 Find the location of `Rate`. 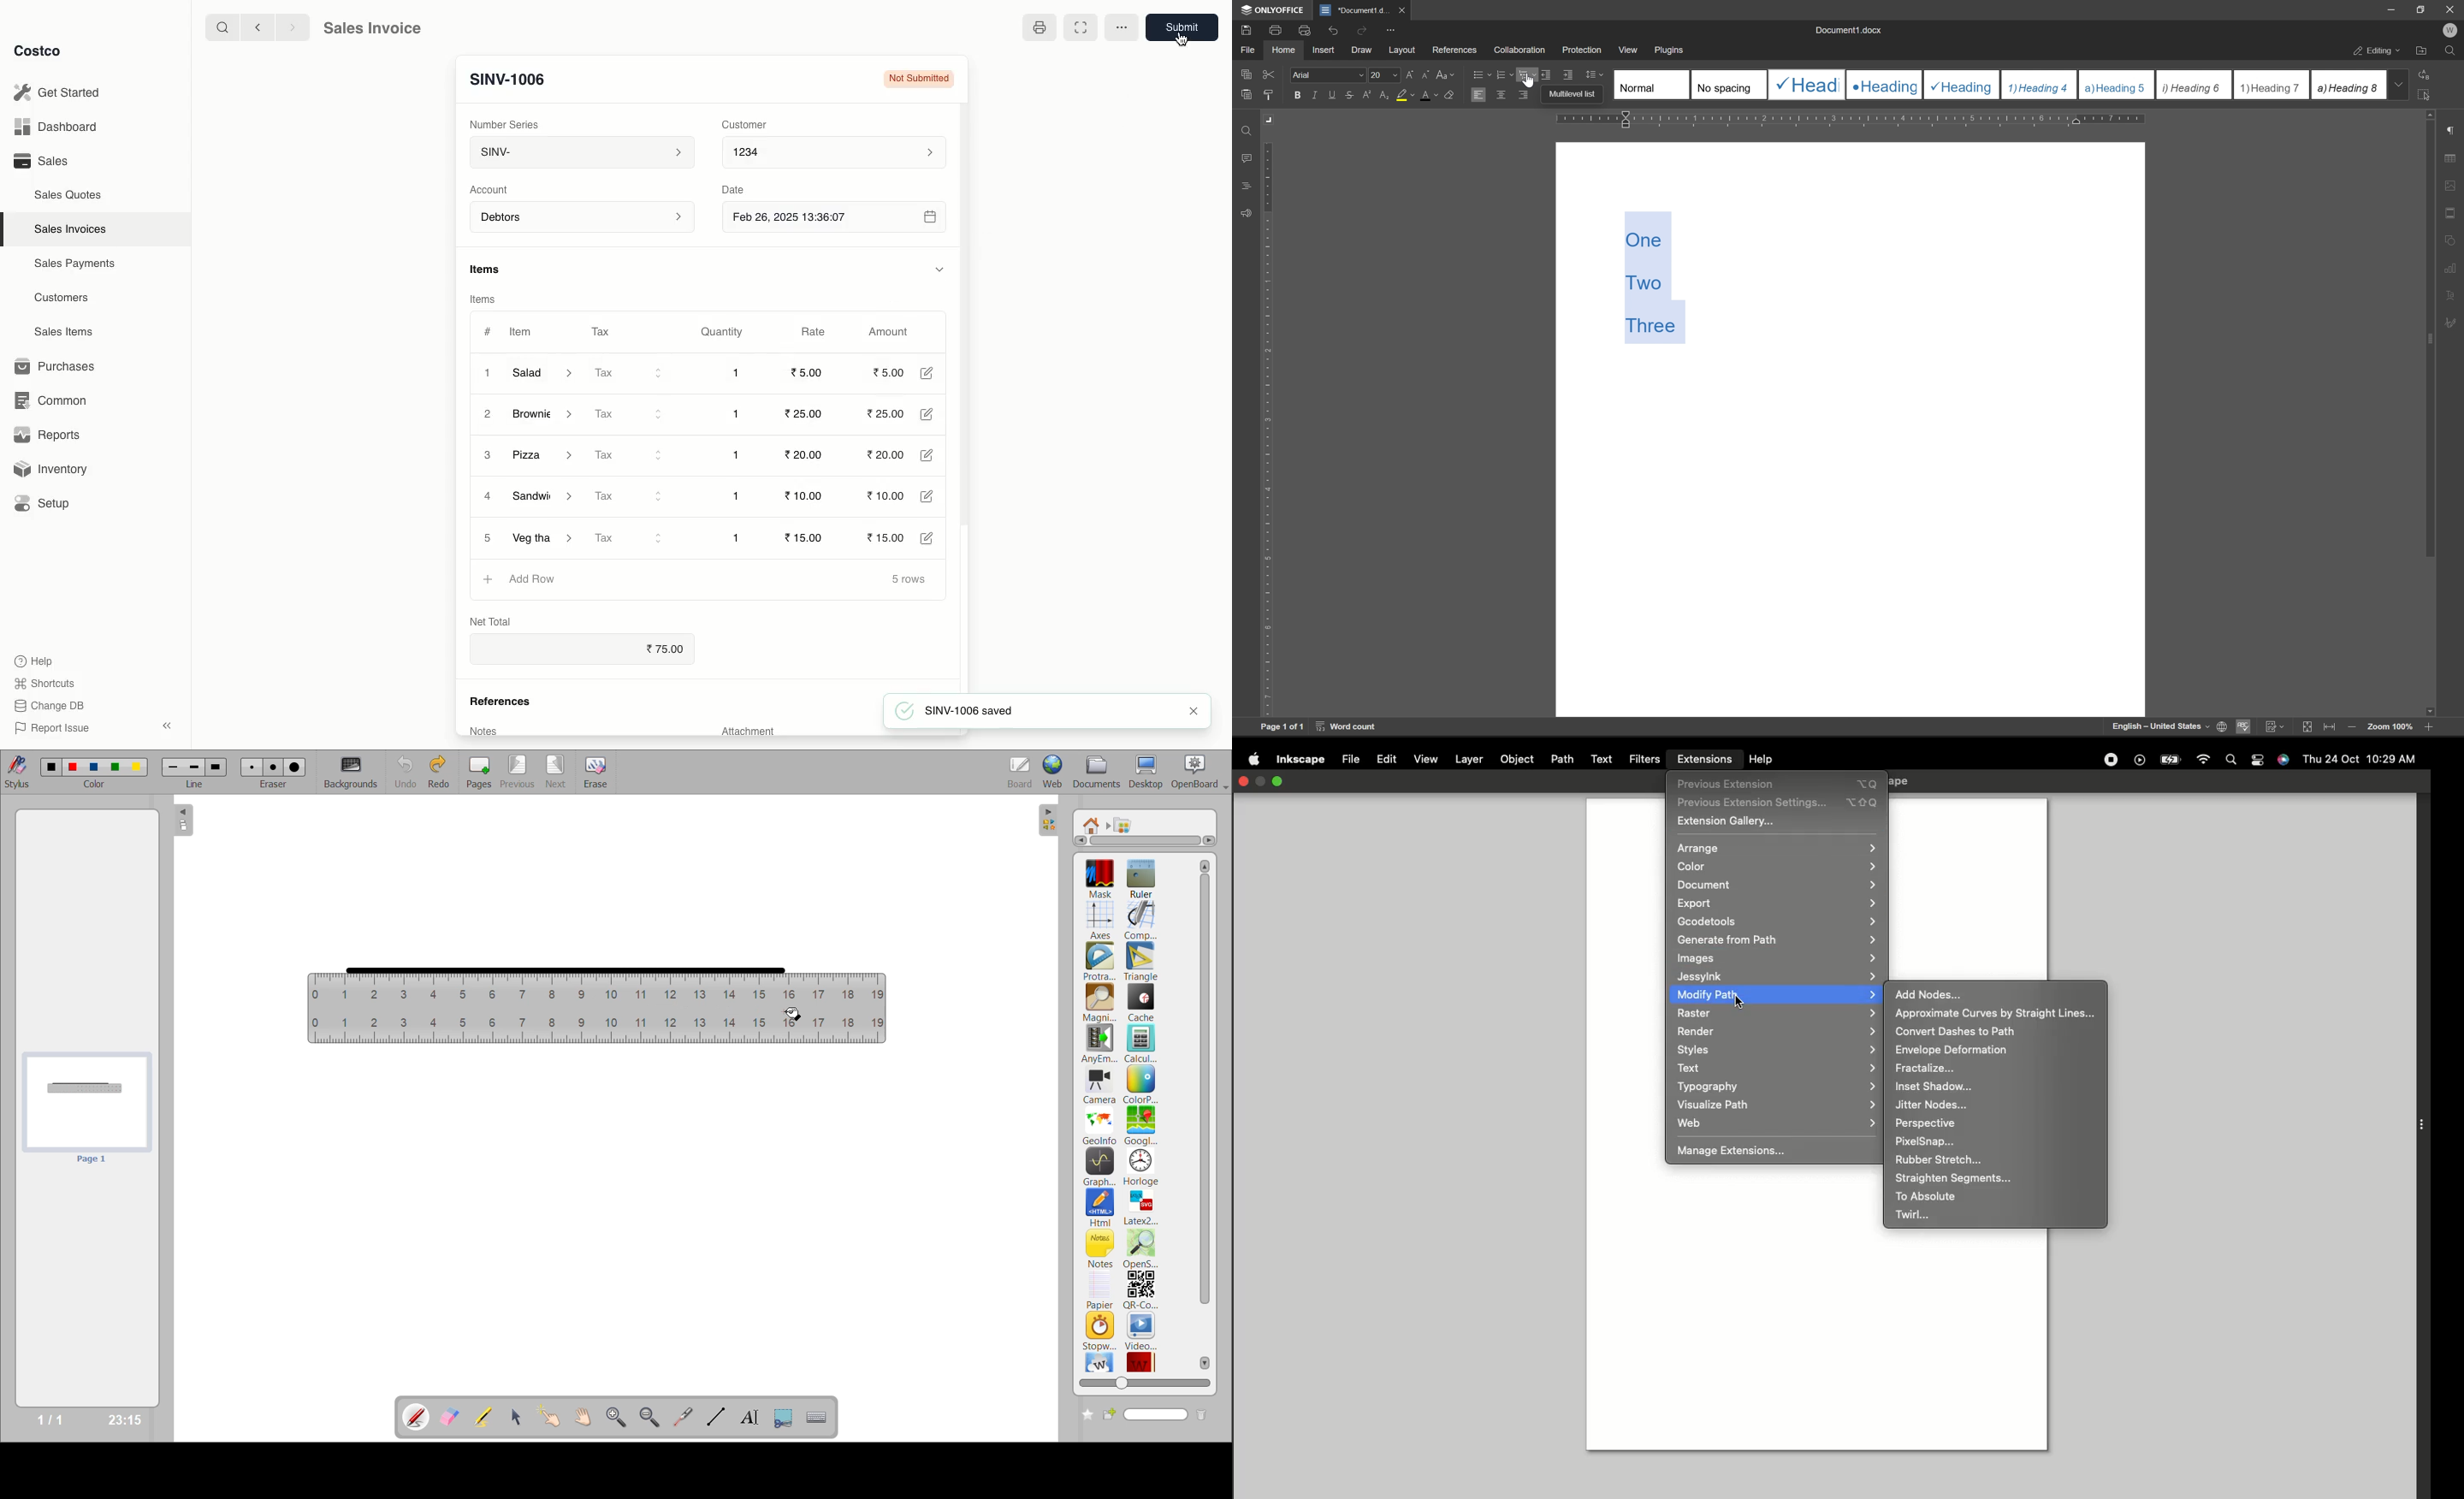

Rate is located at coordinates (815, 332).